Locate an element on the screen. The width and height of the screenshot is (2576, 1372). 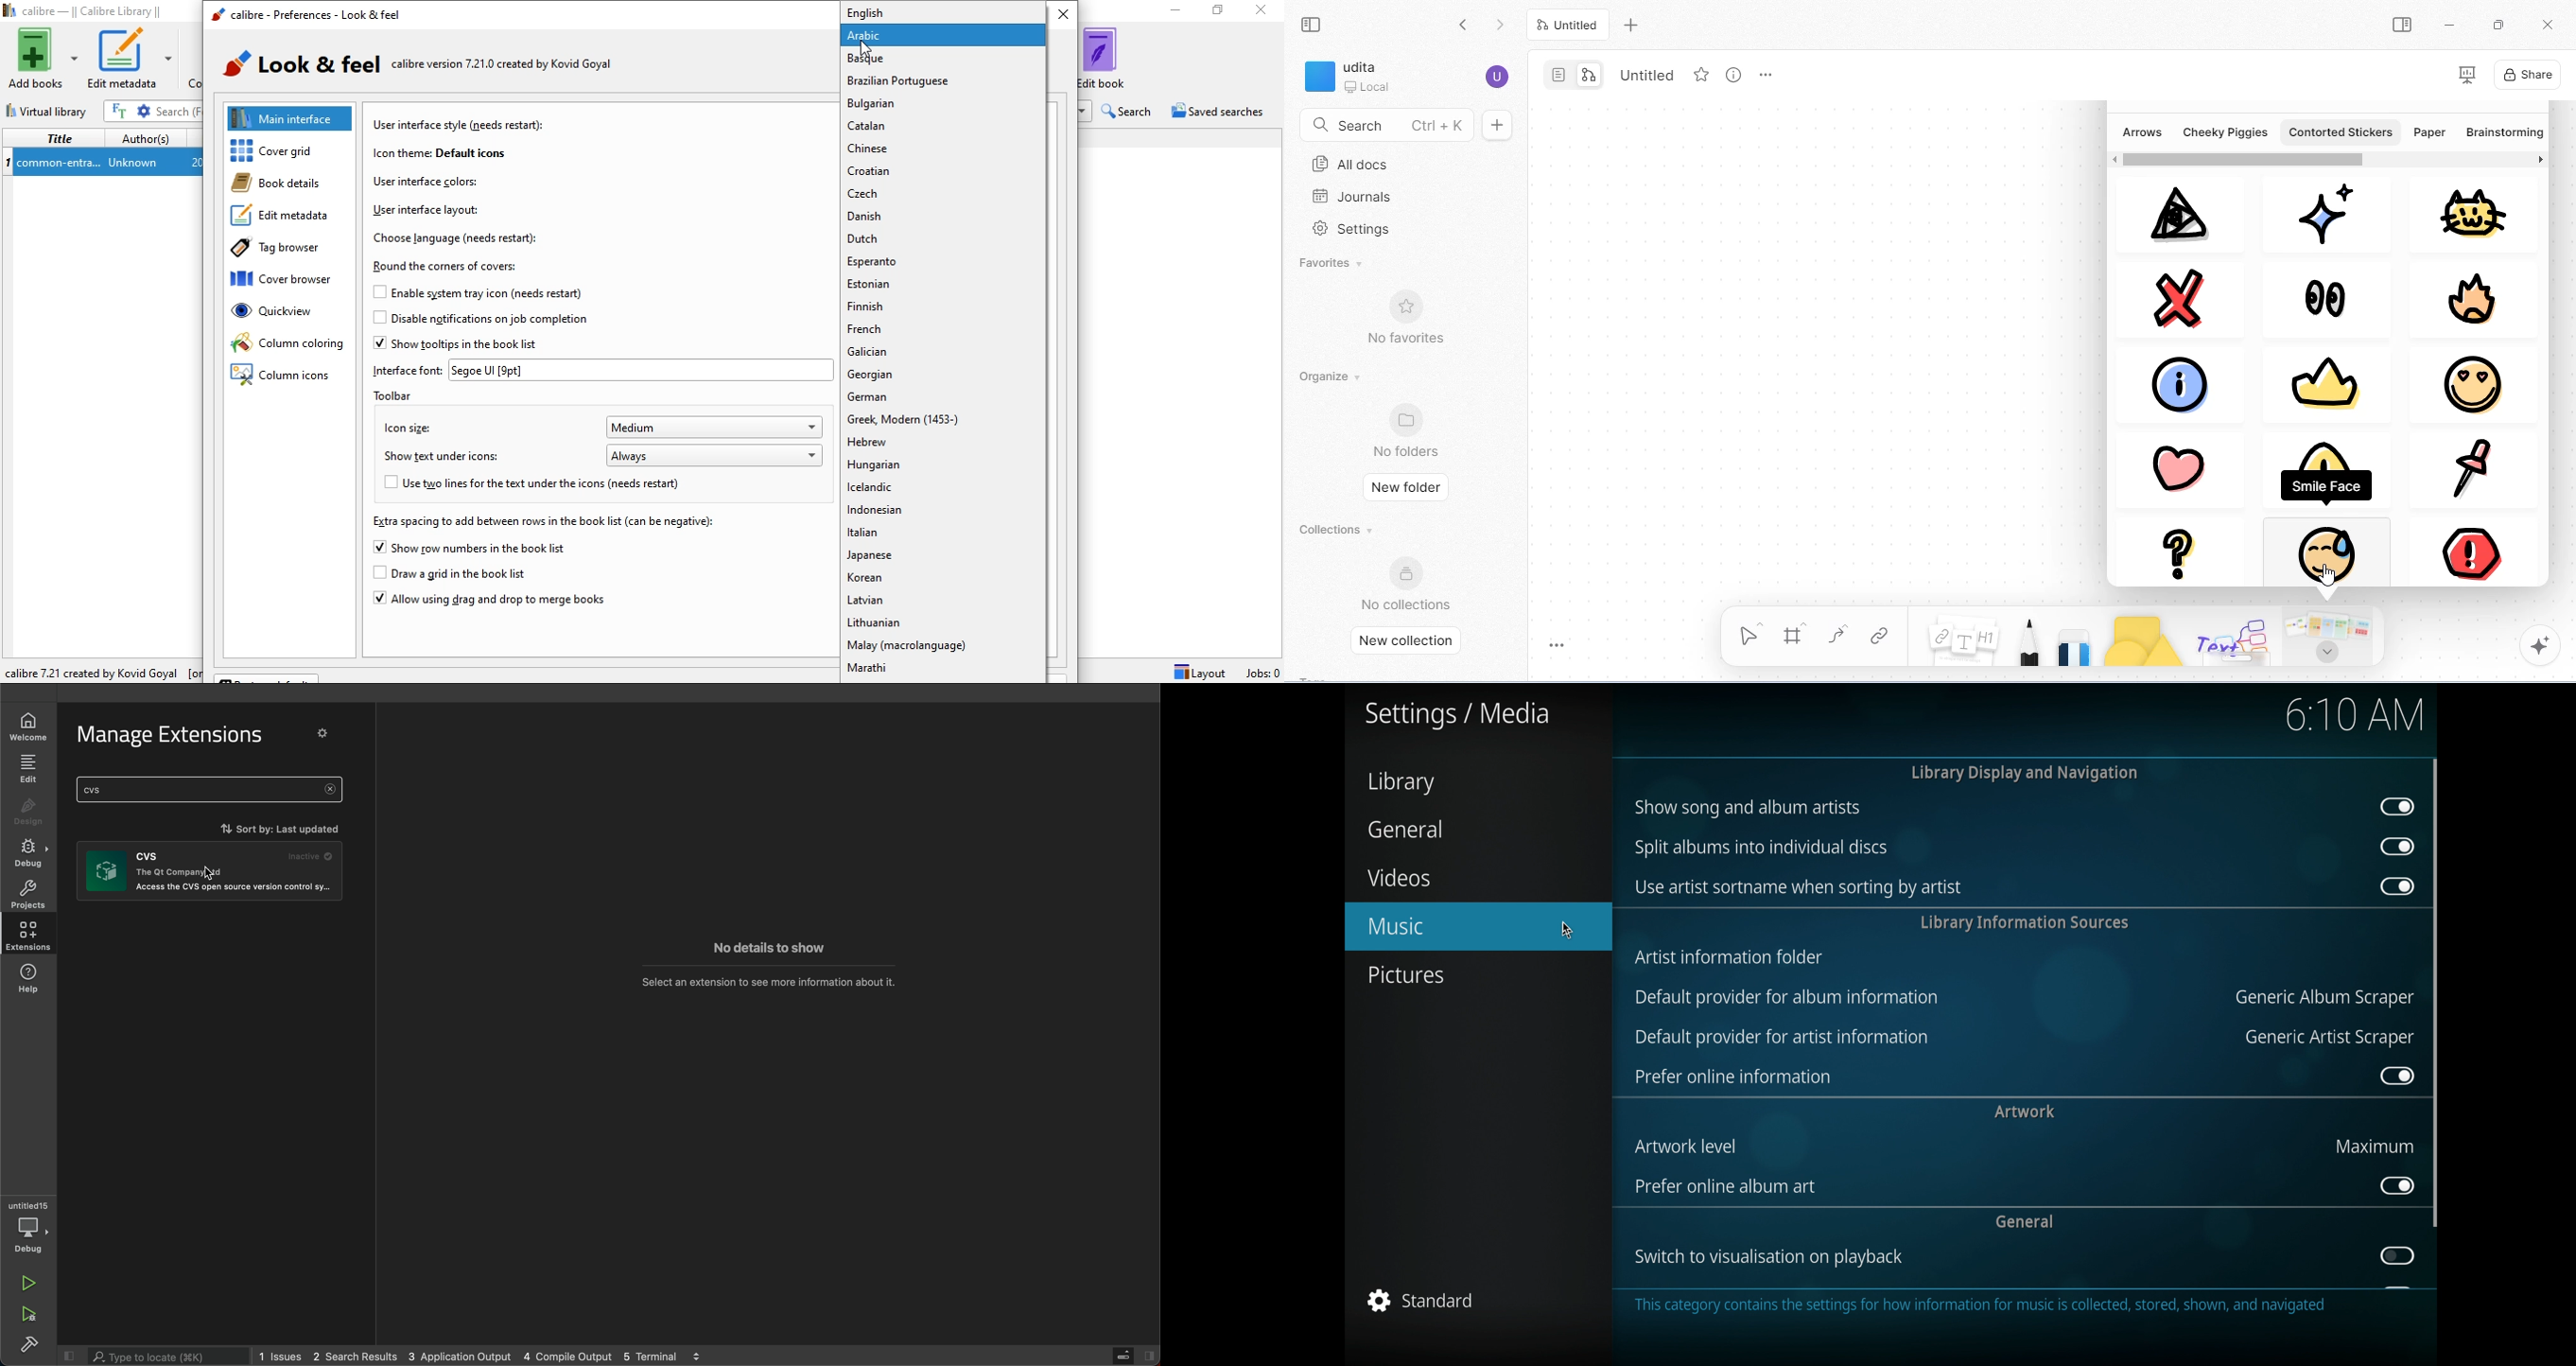
greek, modern (1453-) is located at coordinates (943, 419).